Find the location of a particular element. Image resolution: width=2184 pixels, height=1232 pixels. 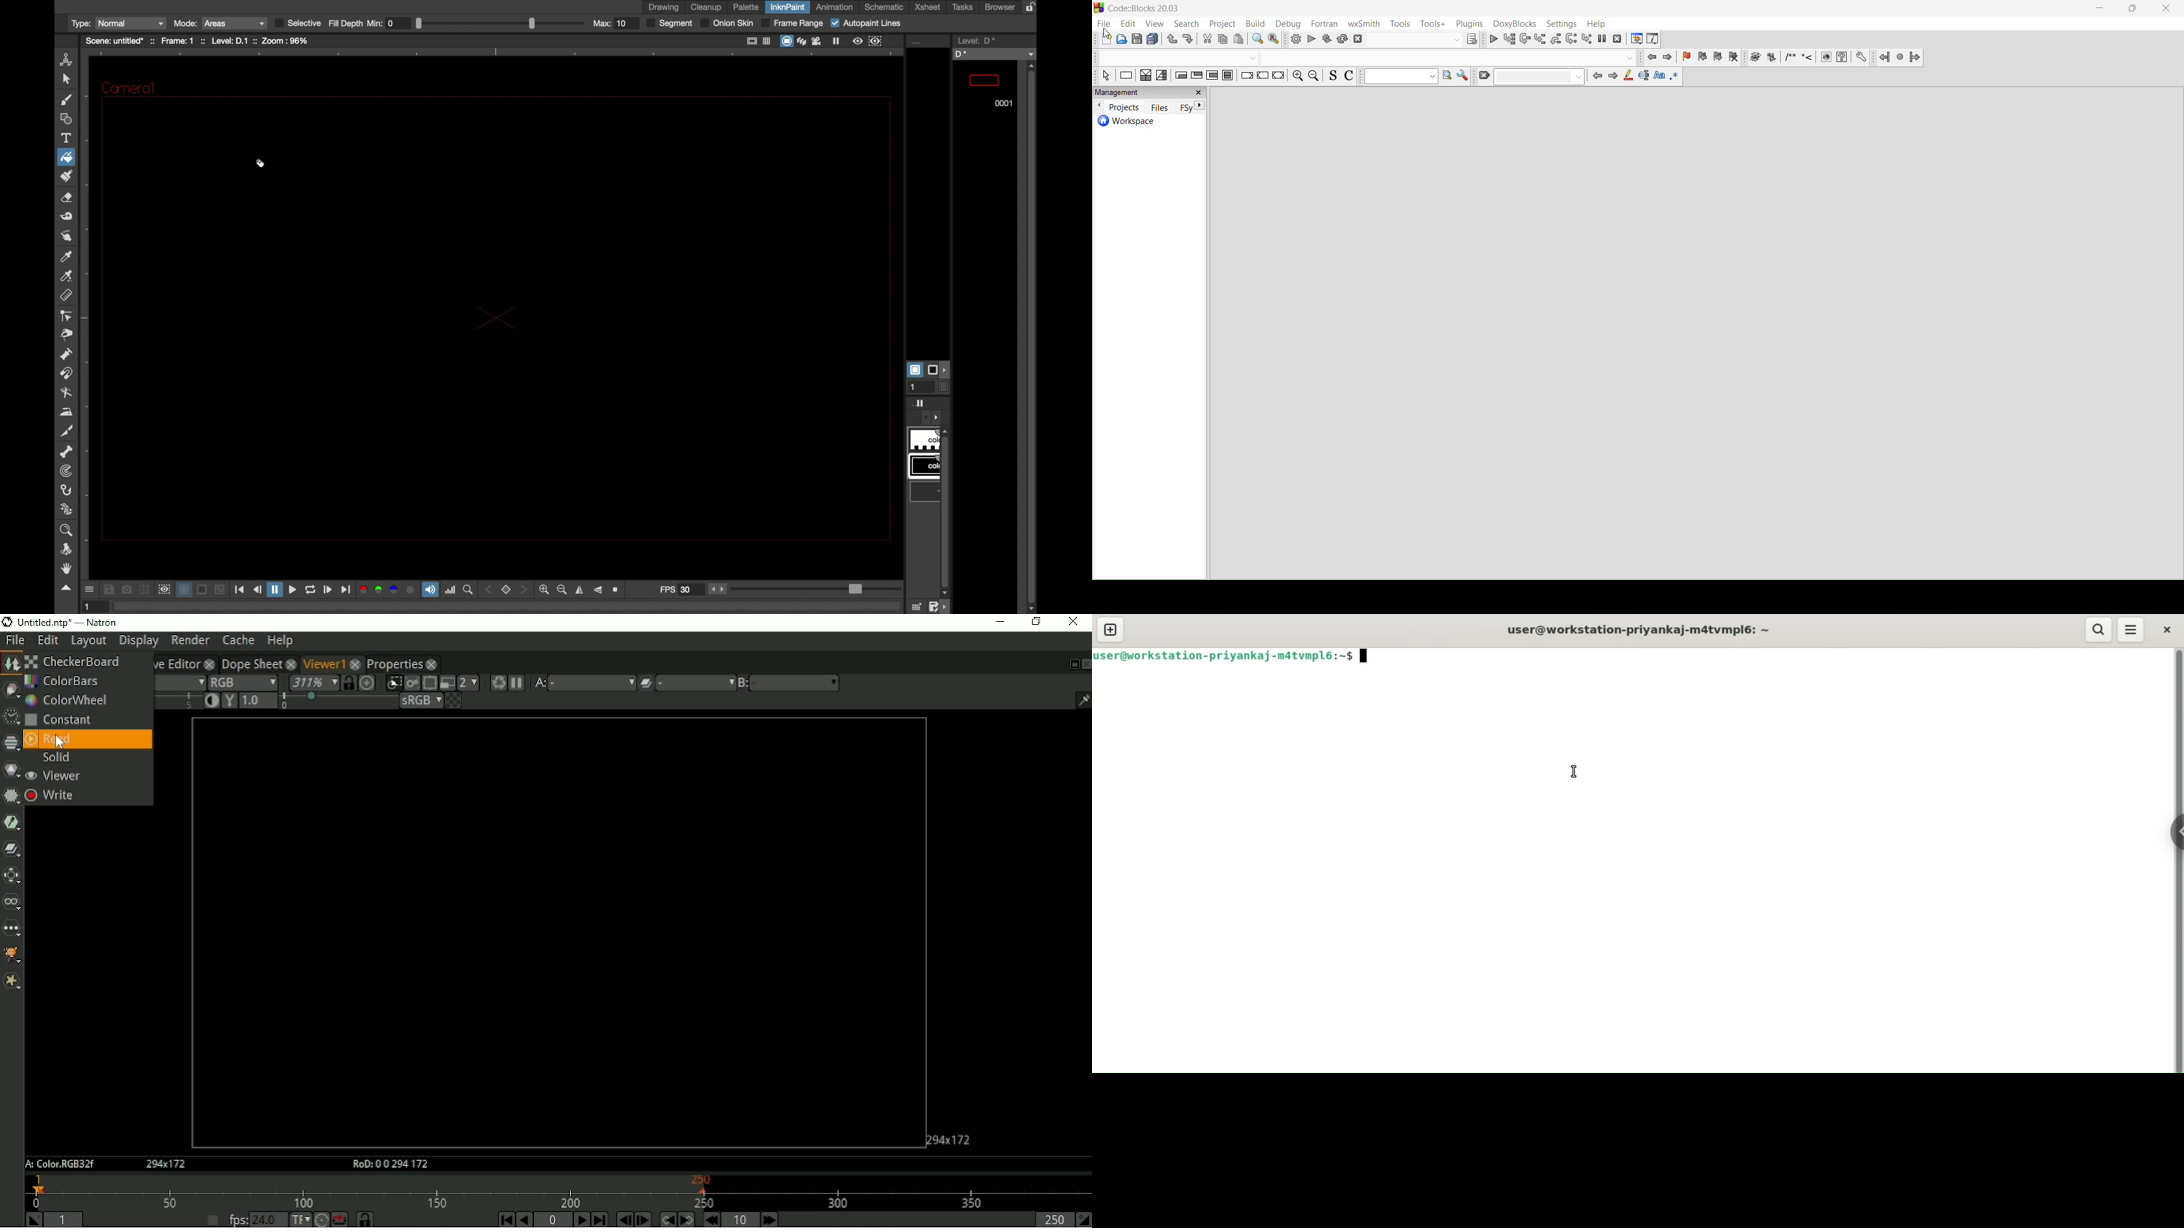

tracker tool is located at coordinates (65, 471).